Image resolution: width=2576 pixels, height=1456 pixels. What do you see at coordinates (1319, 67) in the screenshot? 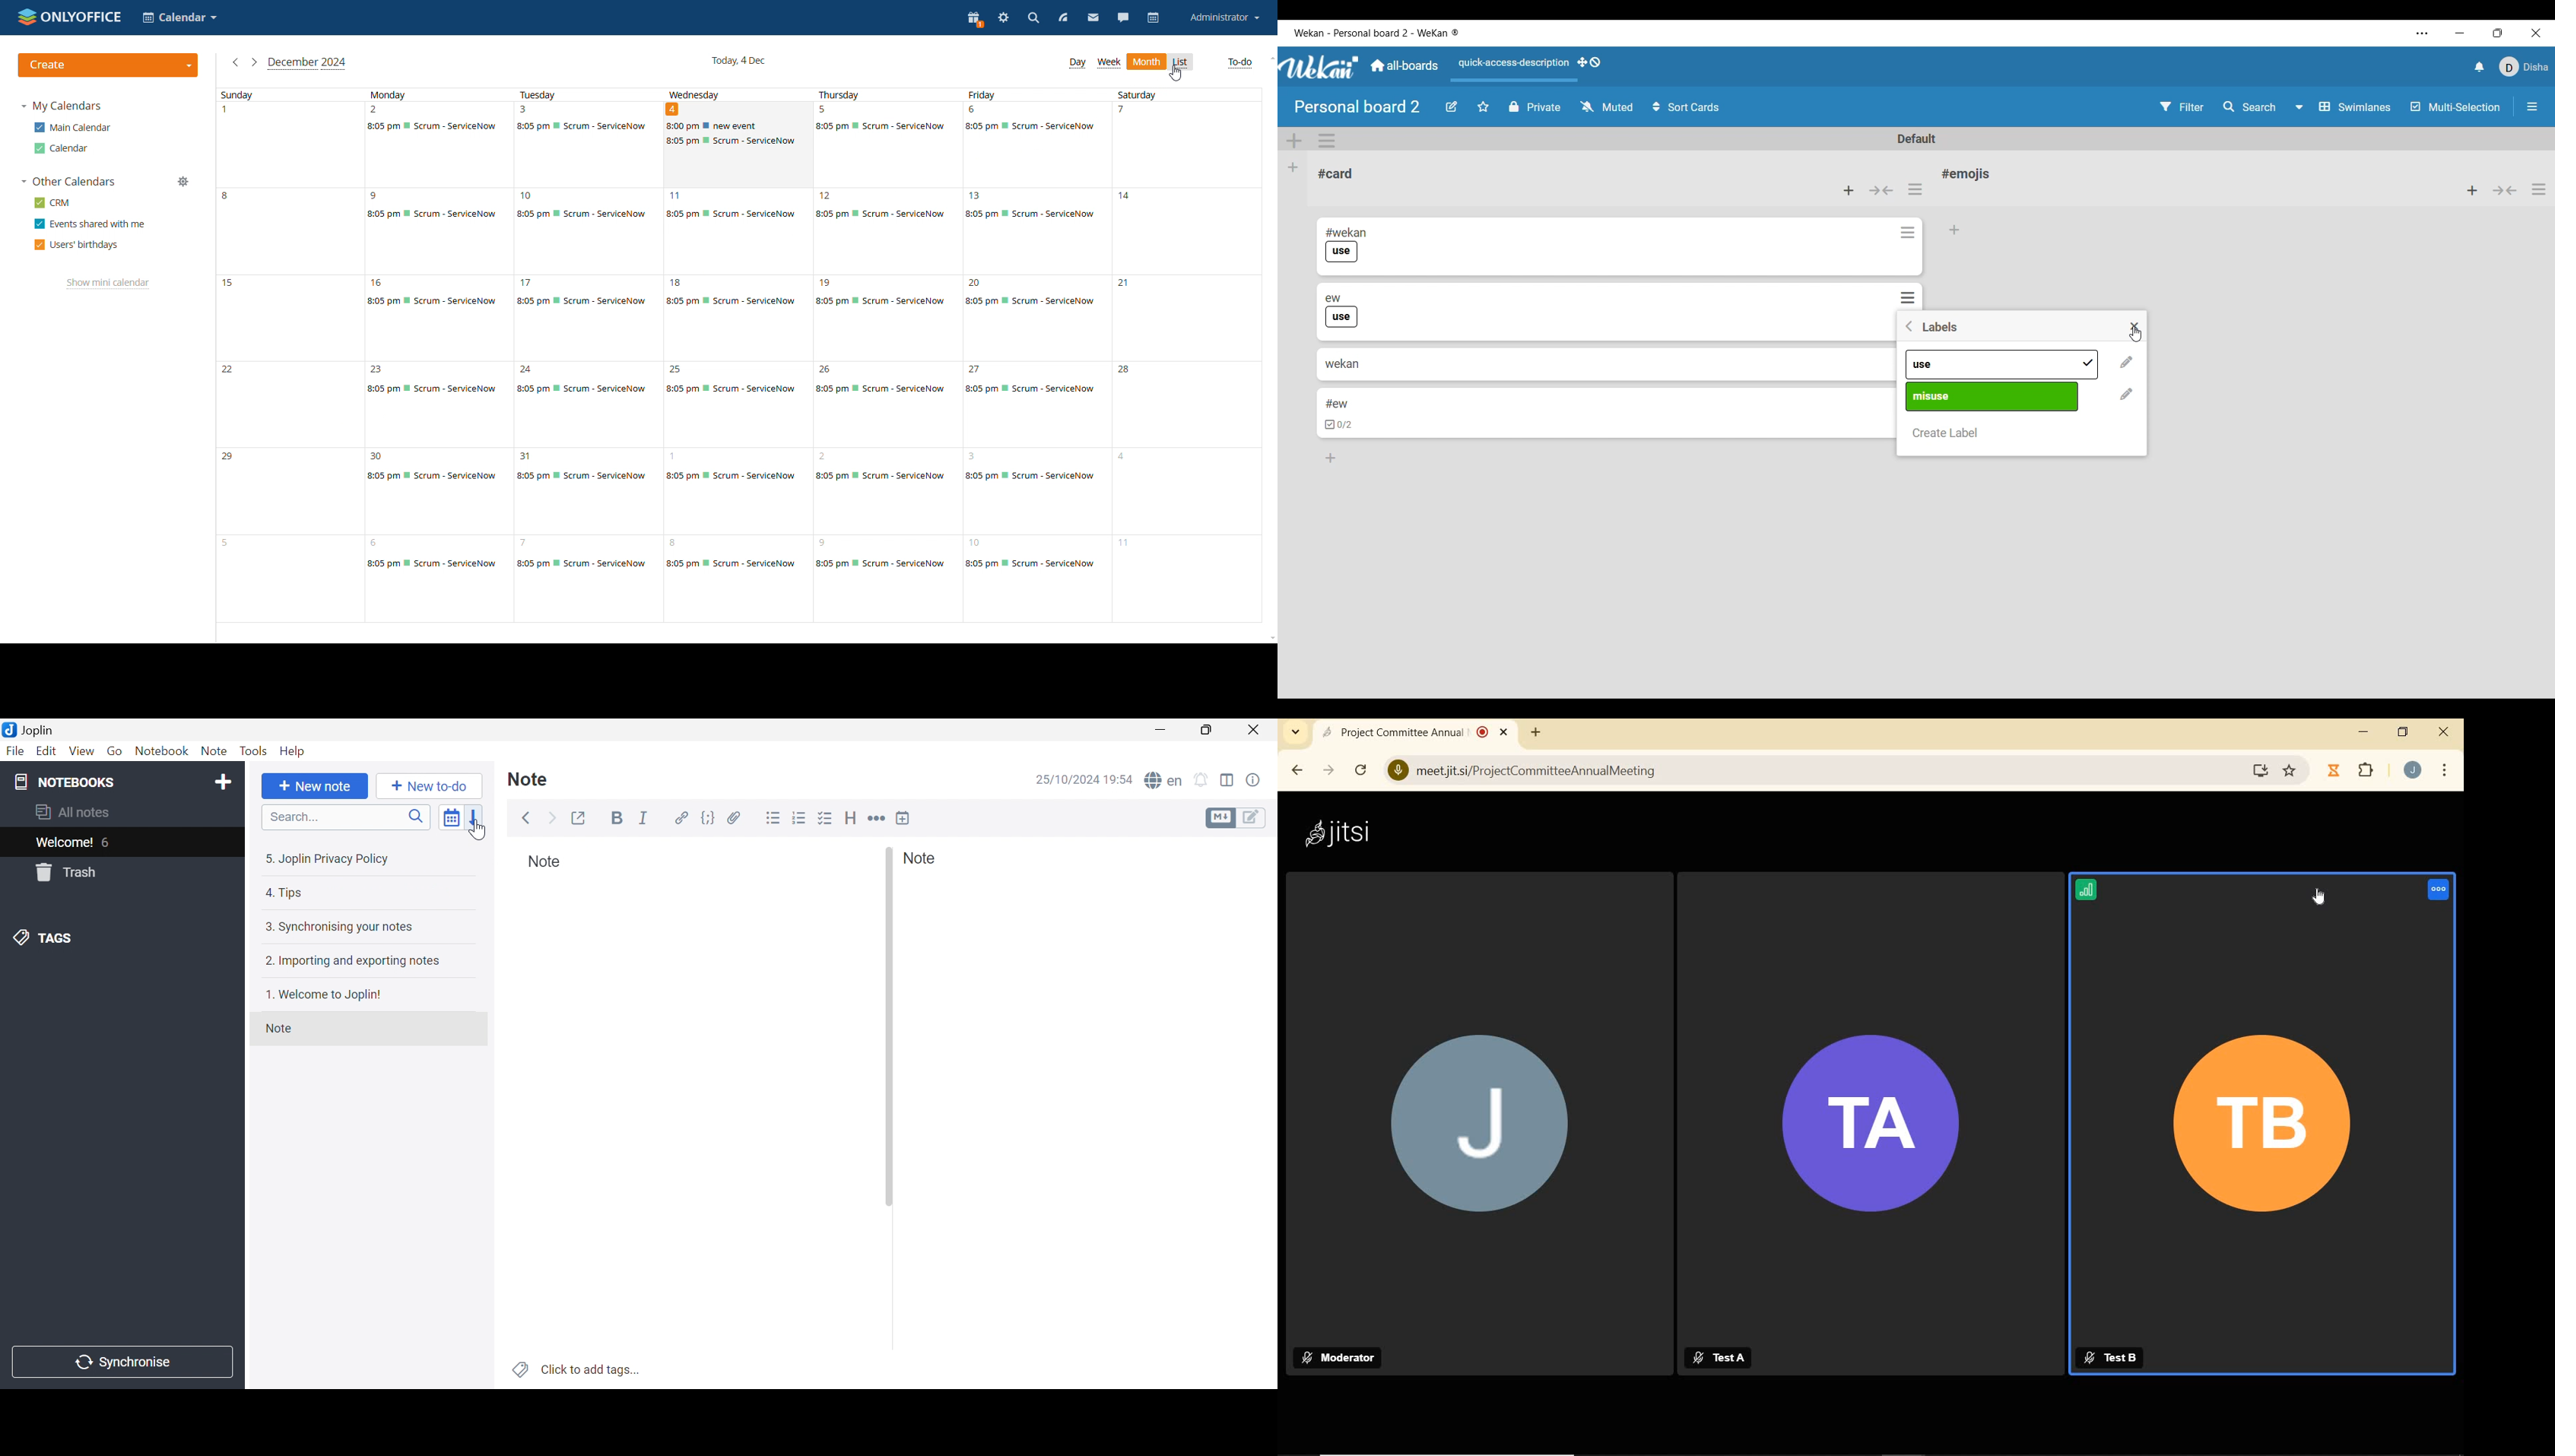
I see `Software logo` at bounding box center [1319, 67].